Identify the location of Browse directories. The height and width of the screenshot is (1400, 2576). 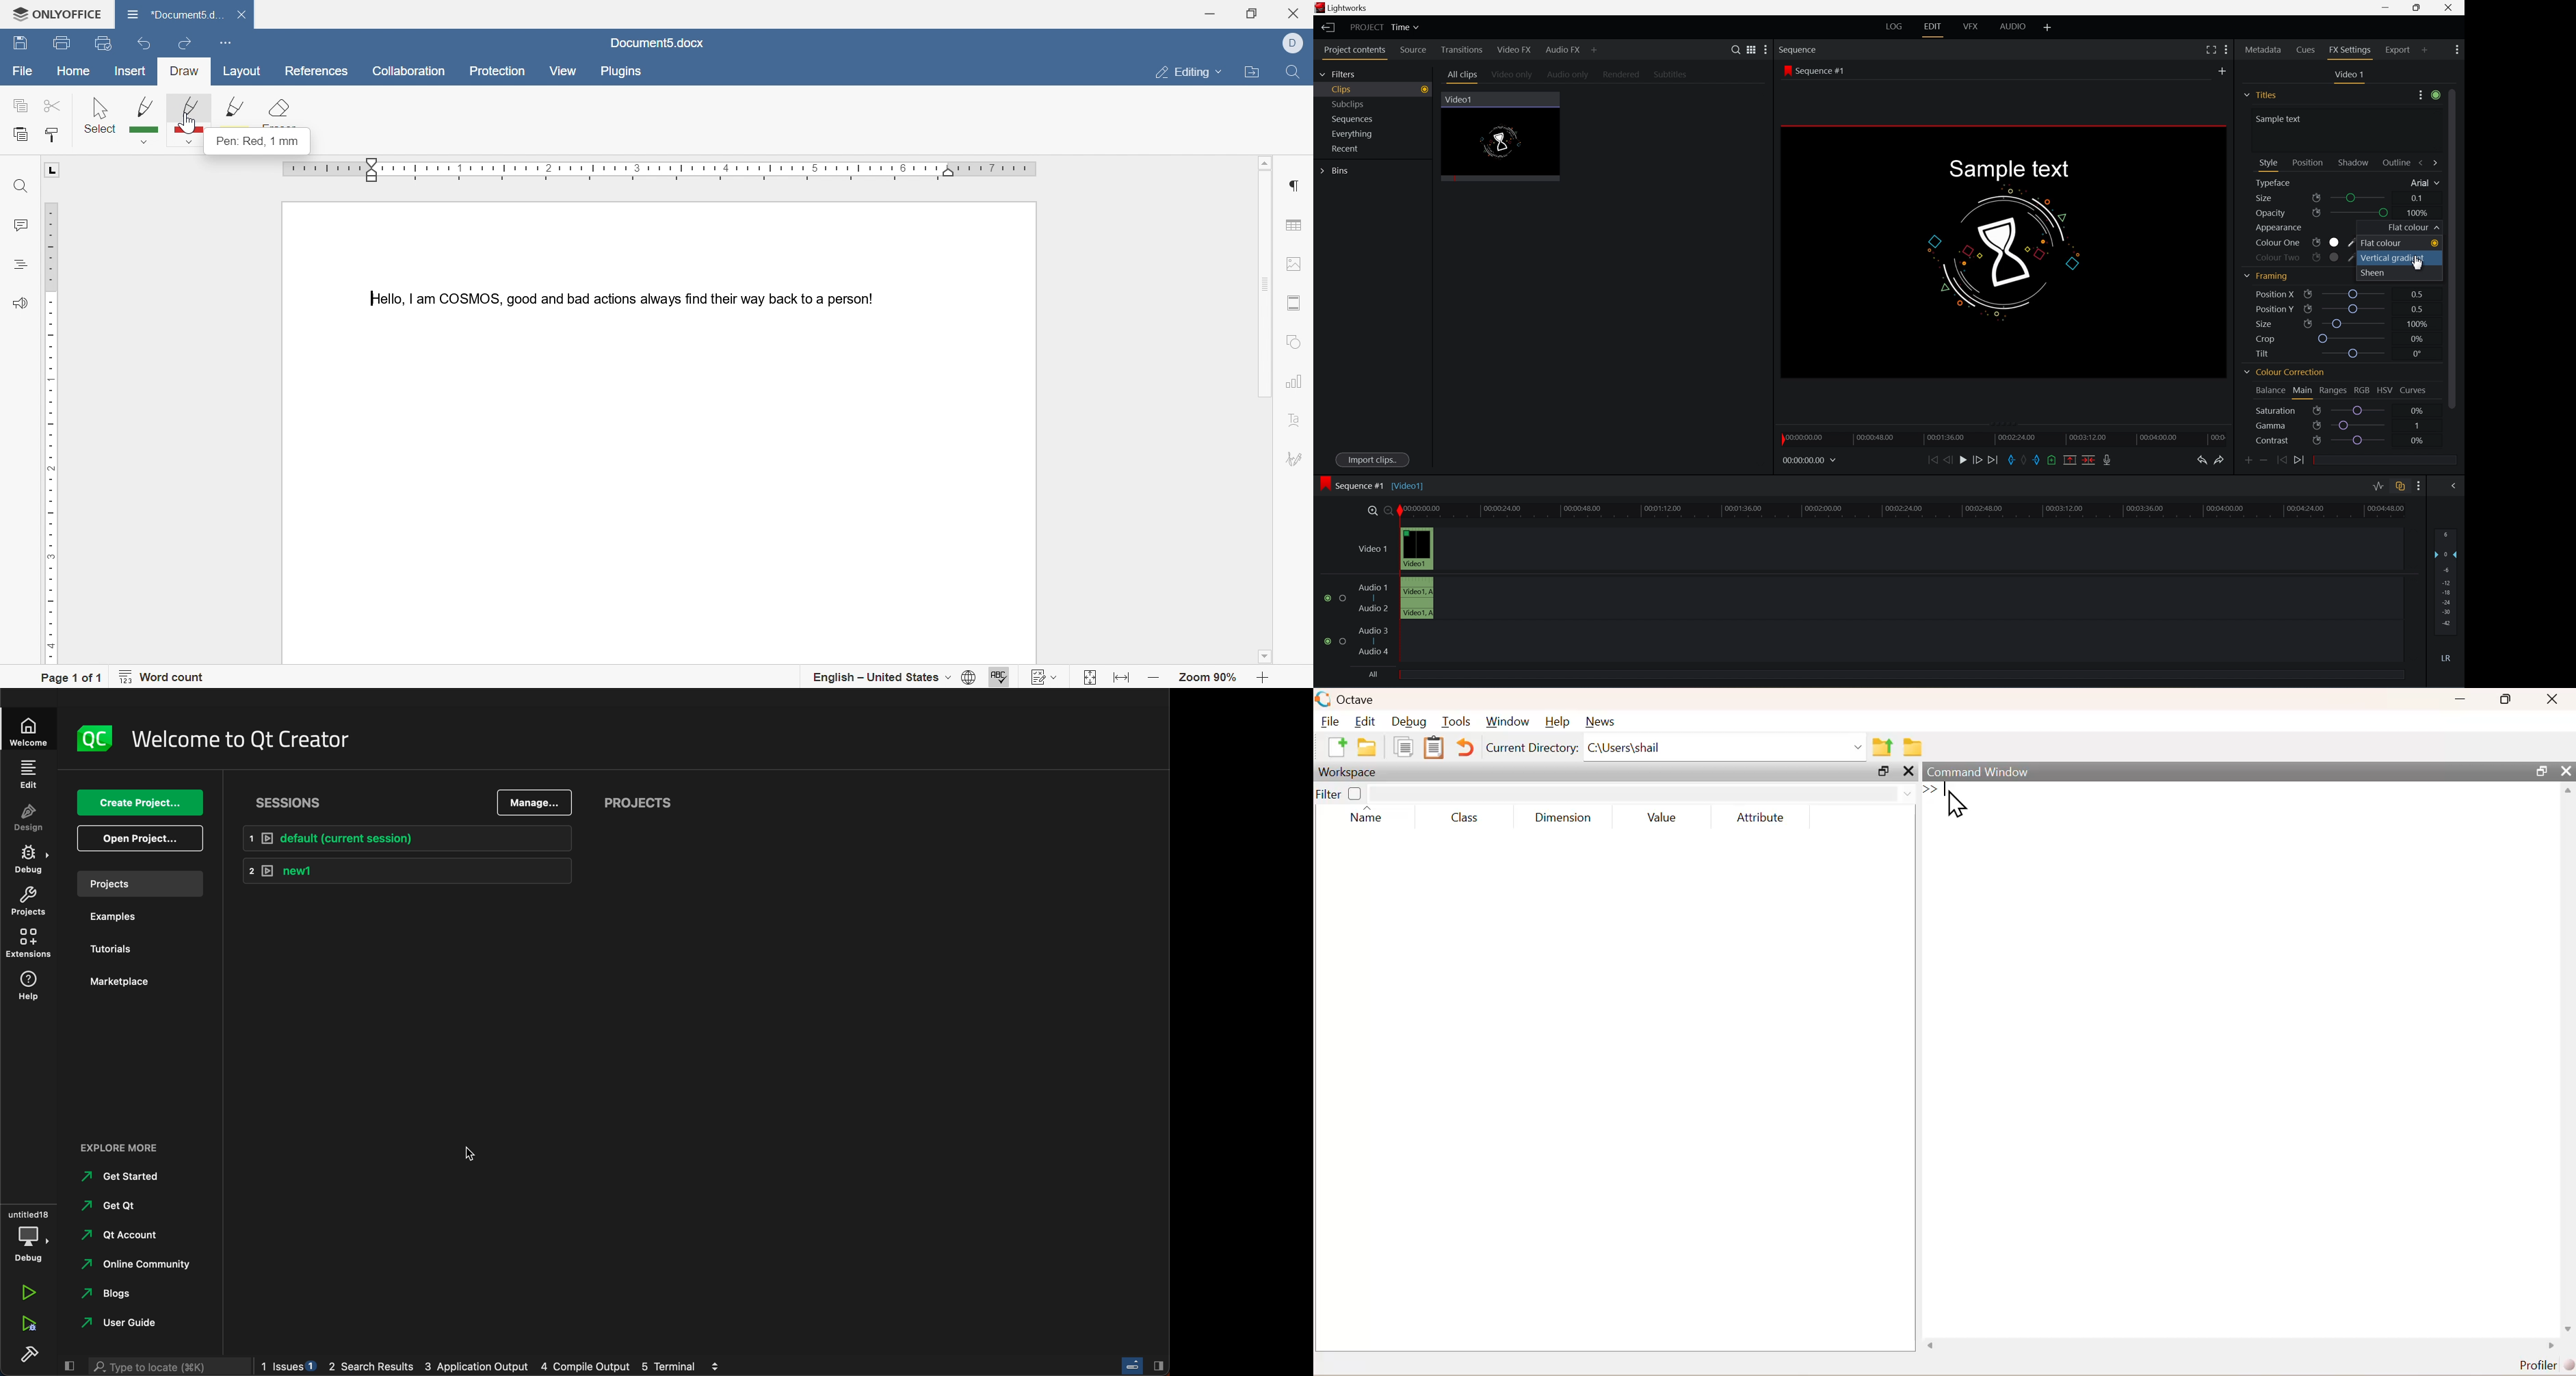
(1913, 745).